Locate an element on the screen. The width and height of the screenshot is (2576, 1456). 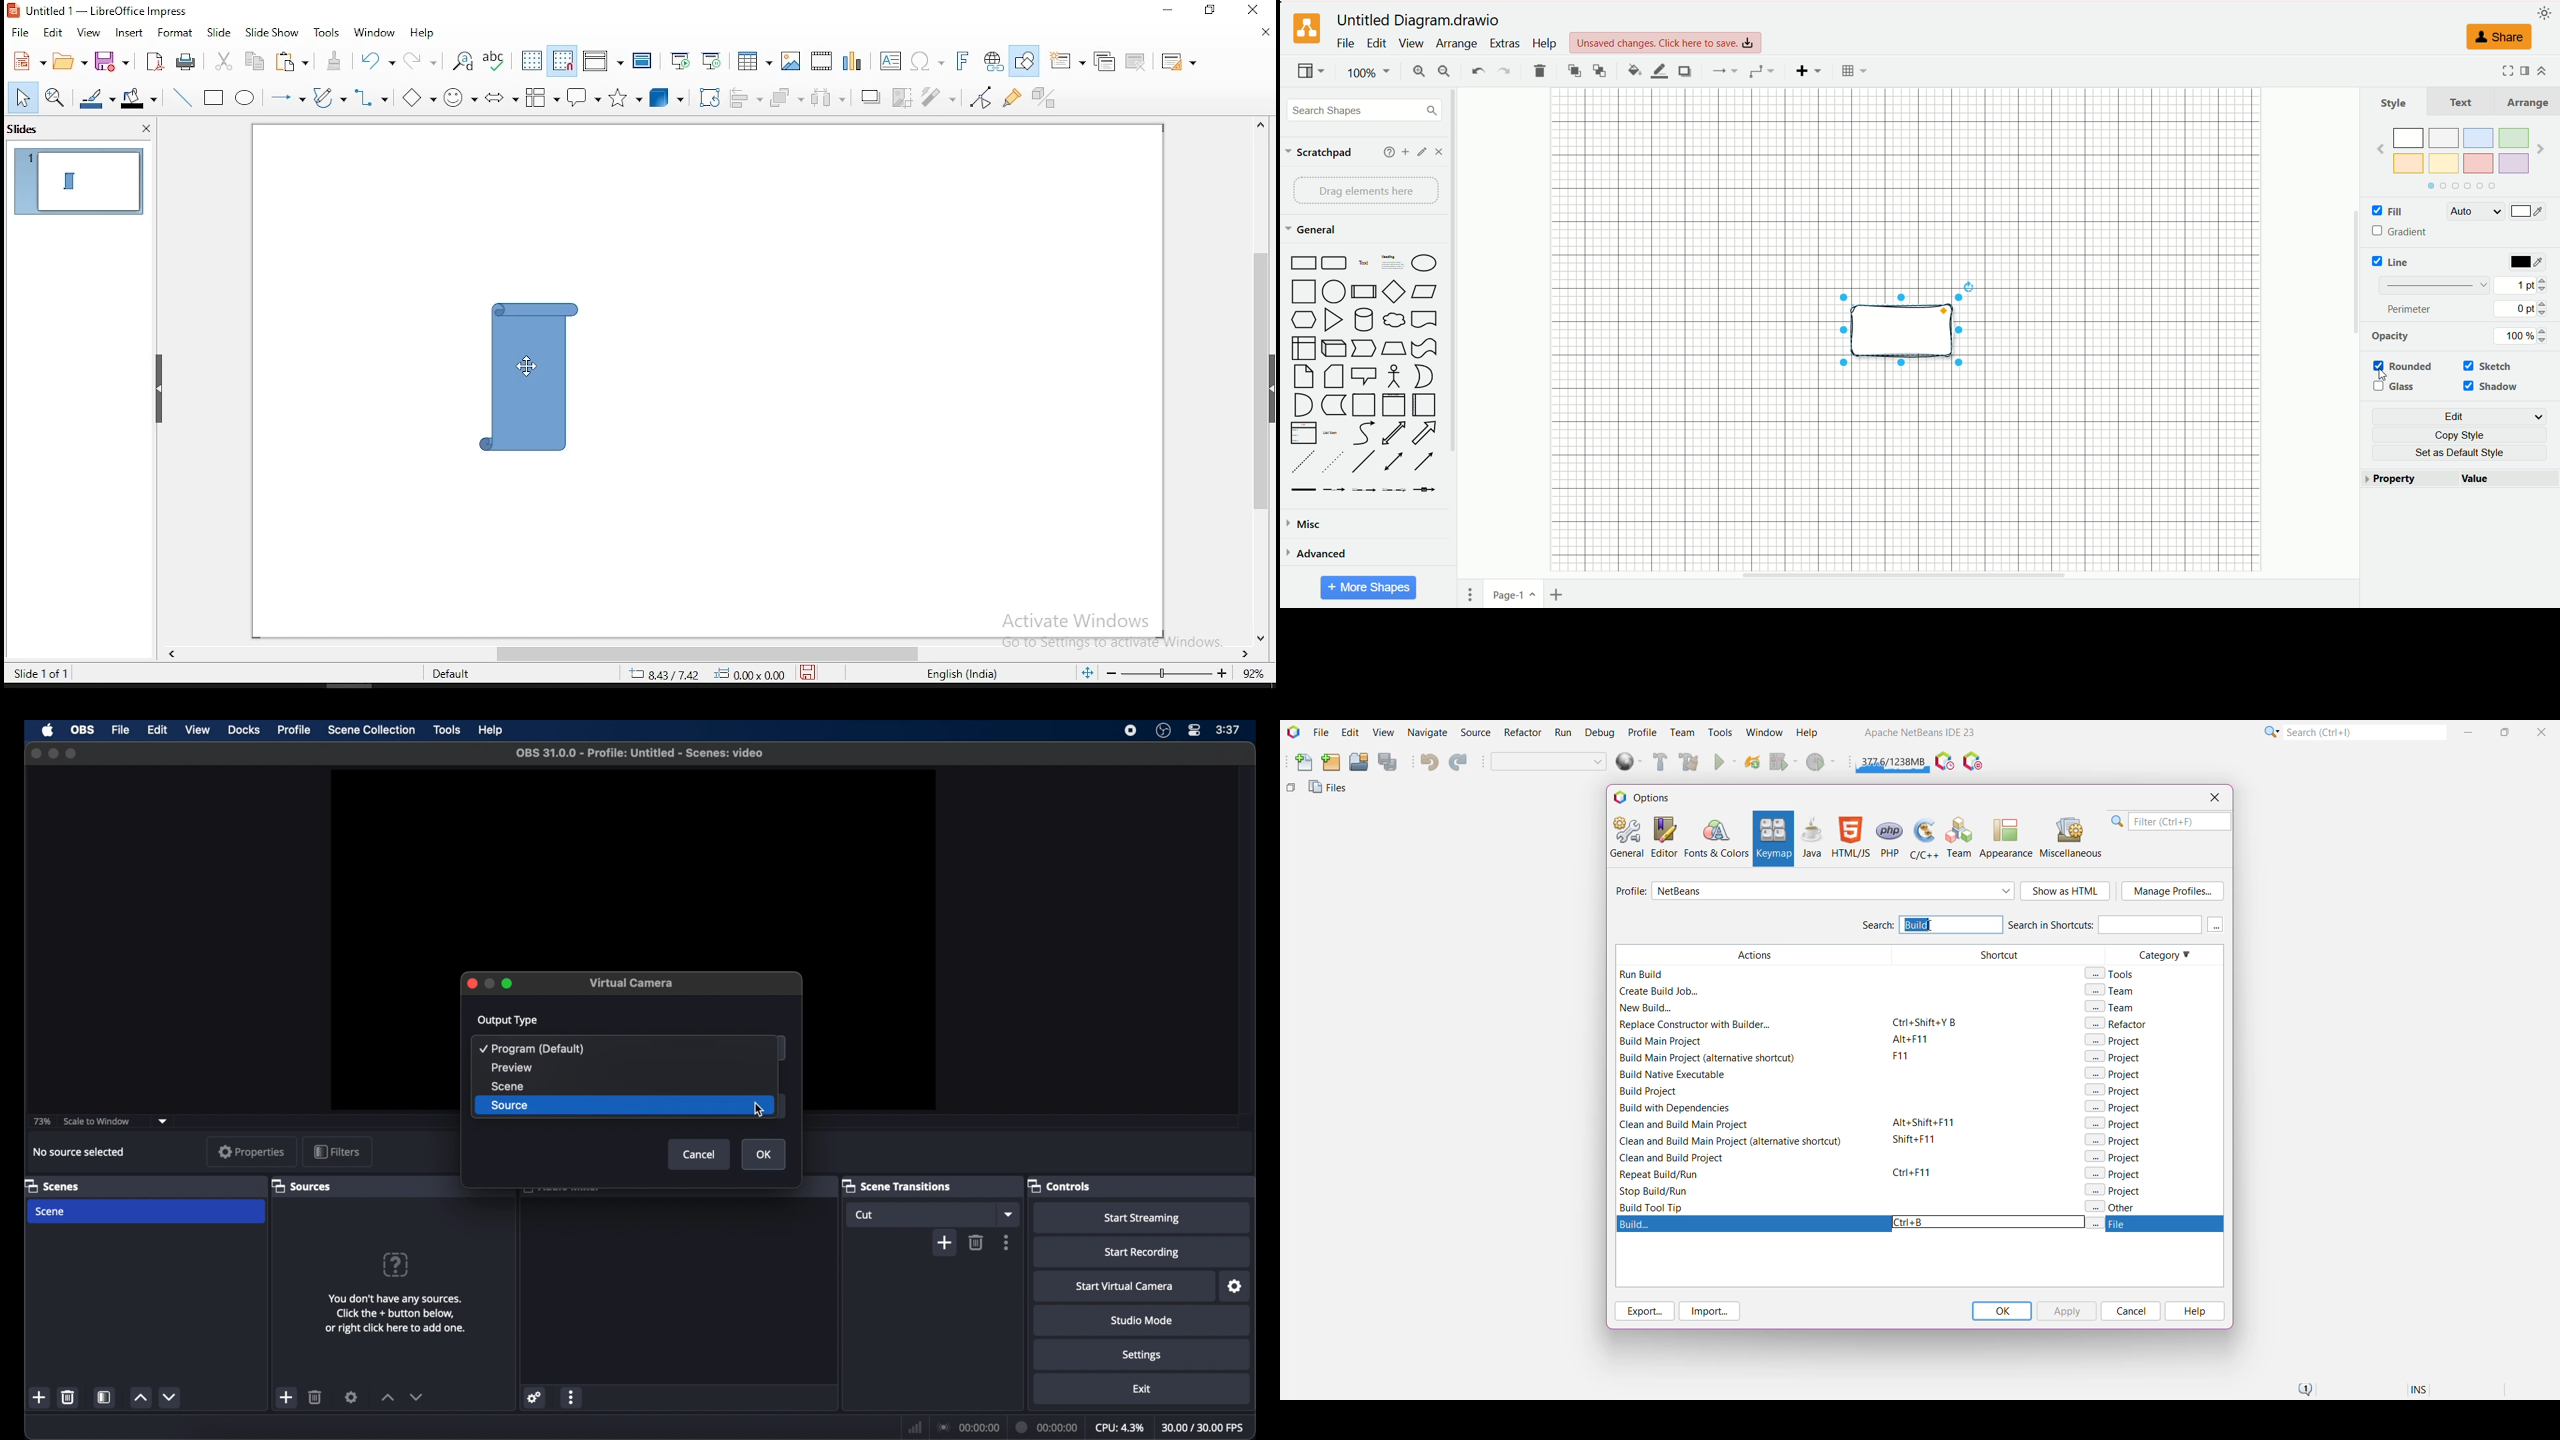
minimize is located at coordinates (1164, 13).